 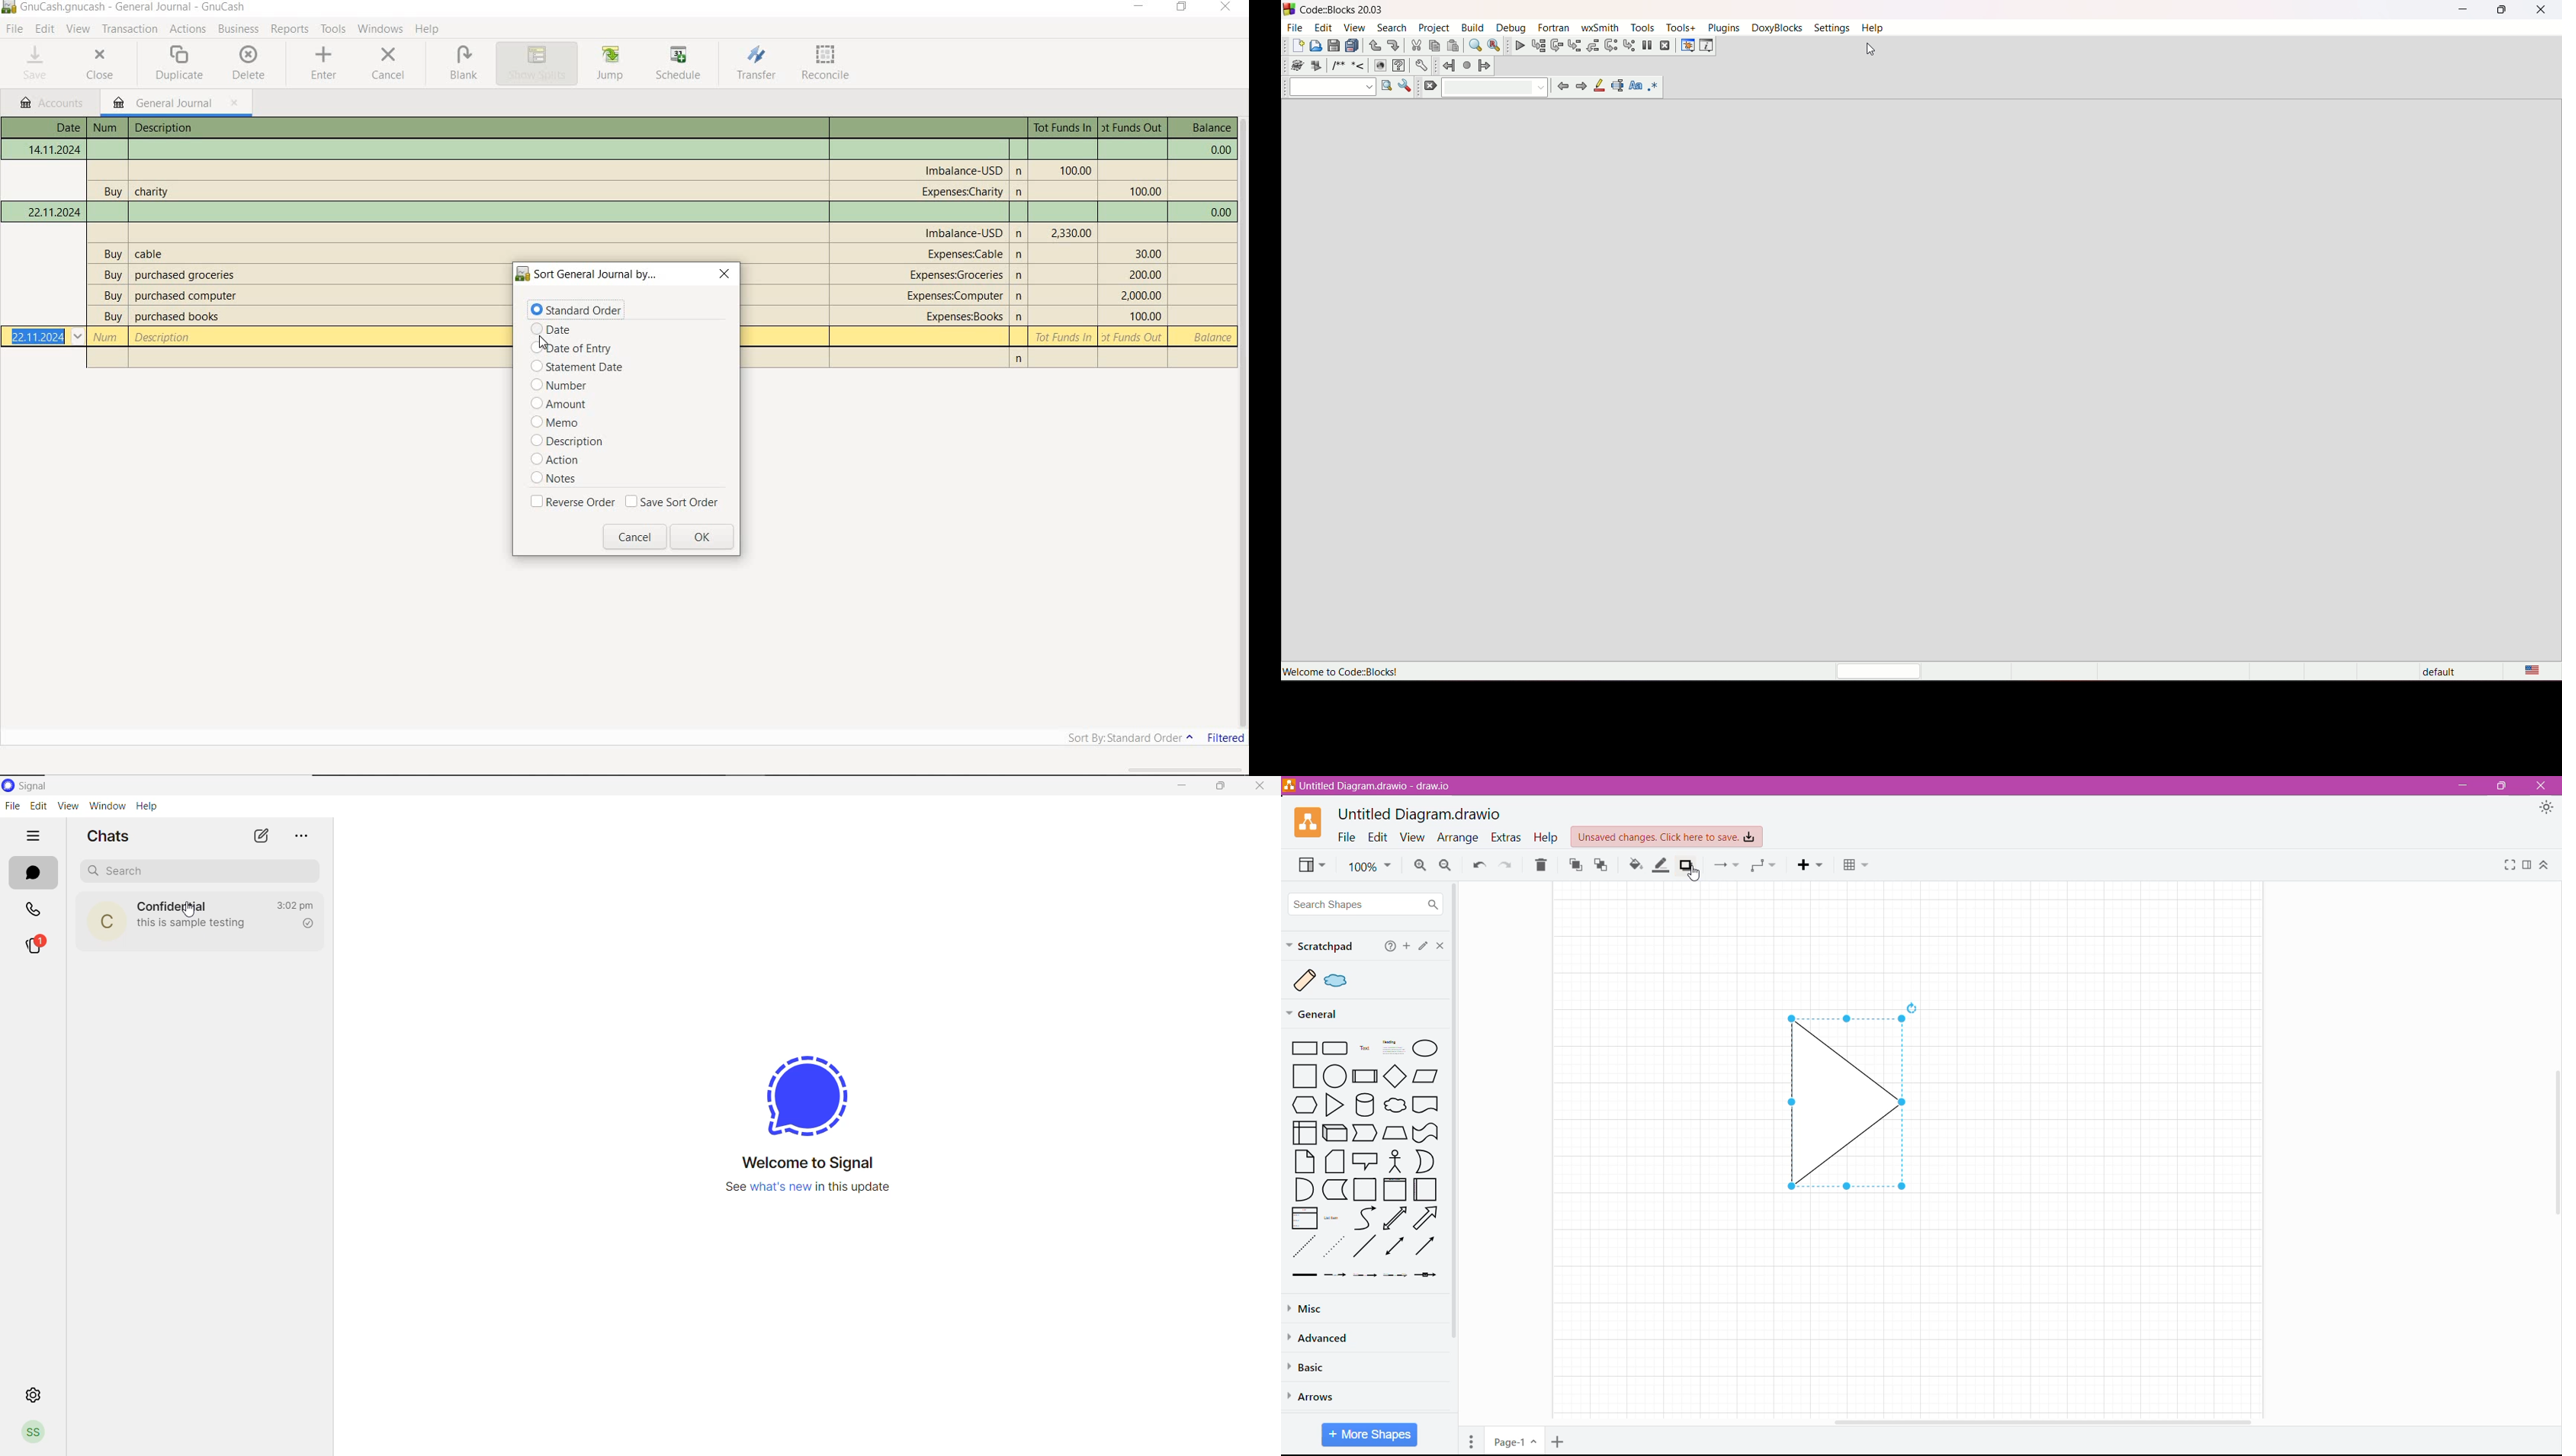 What do you see at coordinates (1406, 947) in the screenshot?
I see `Add` at bounding box center [1406, 947].